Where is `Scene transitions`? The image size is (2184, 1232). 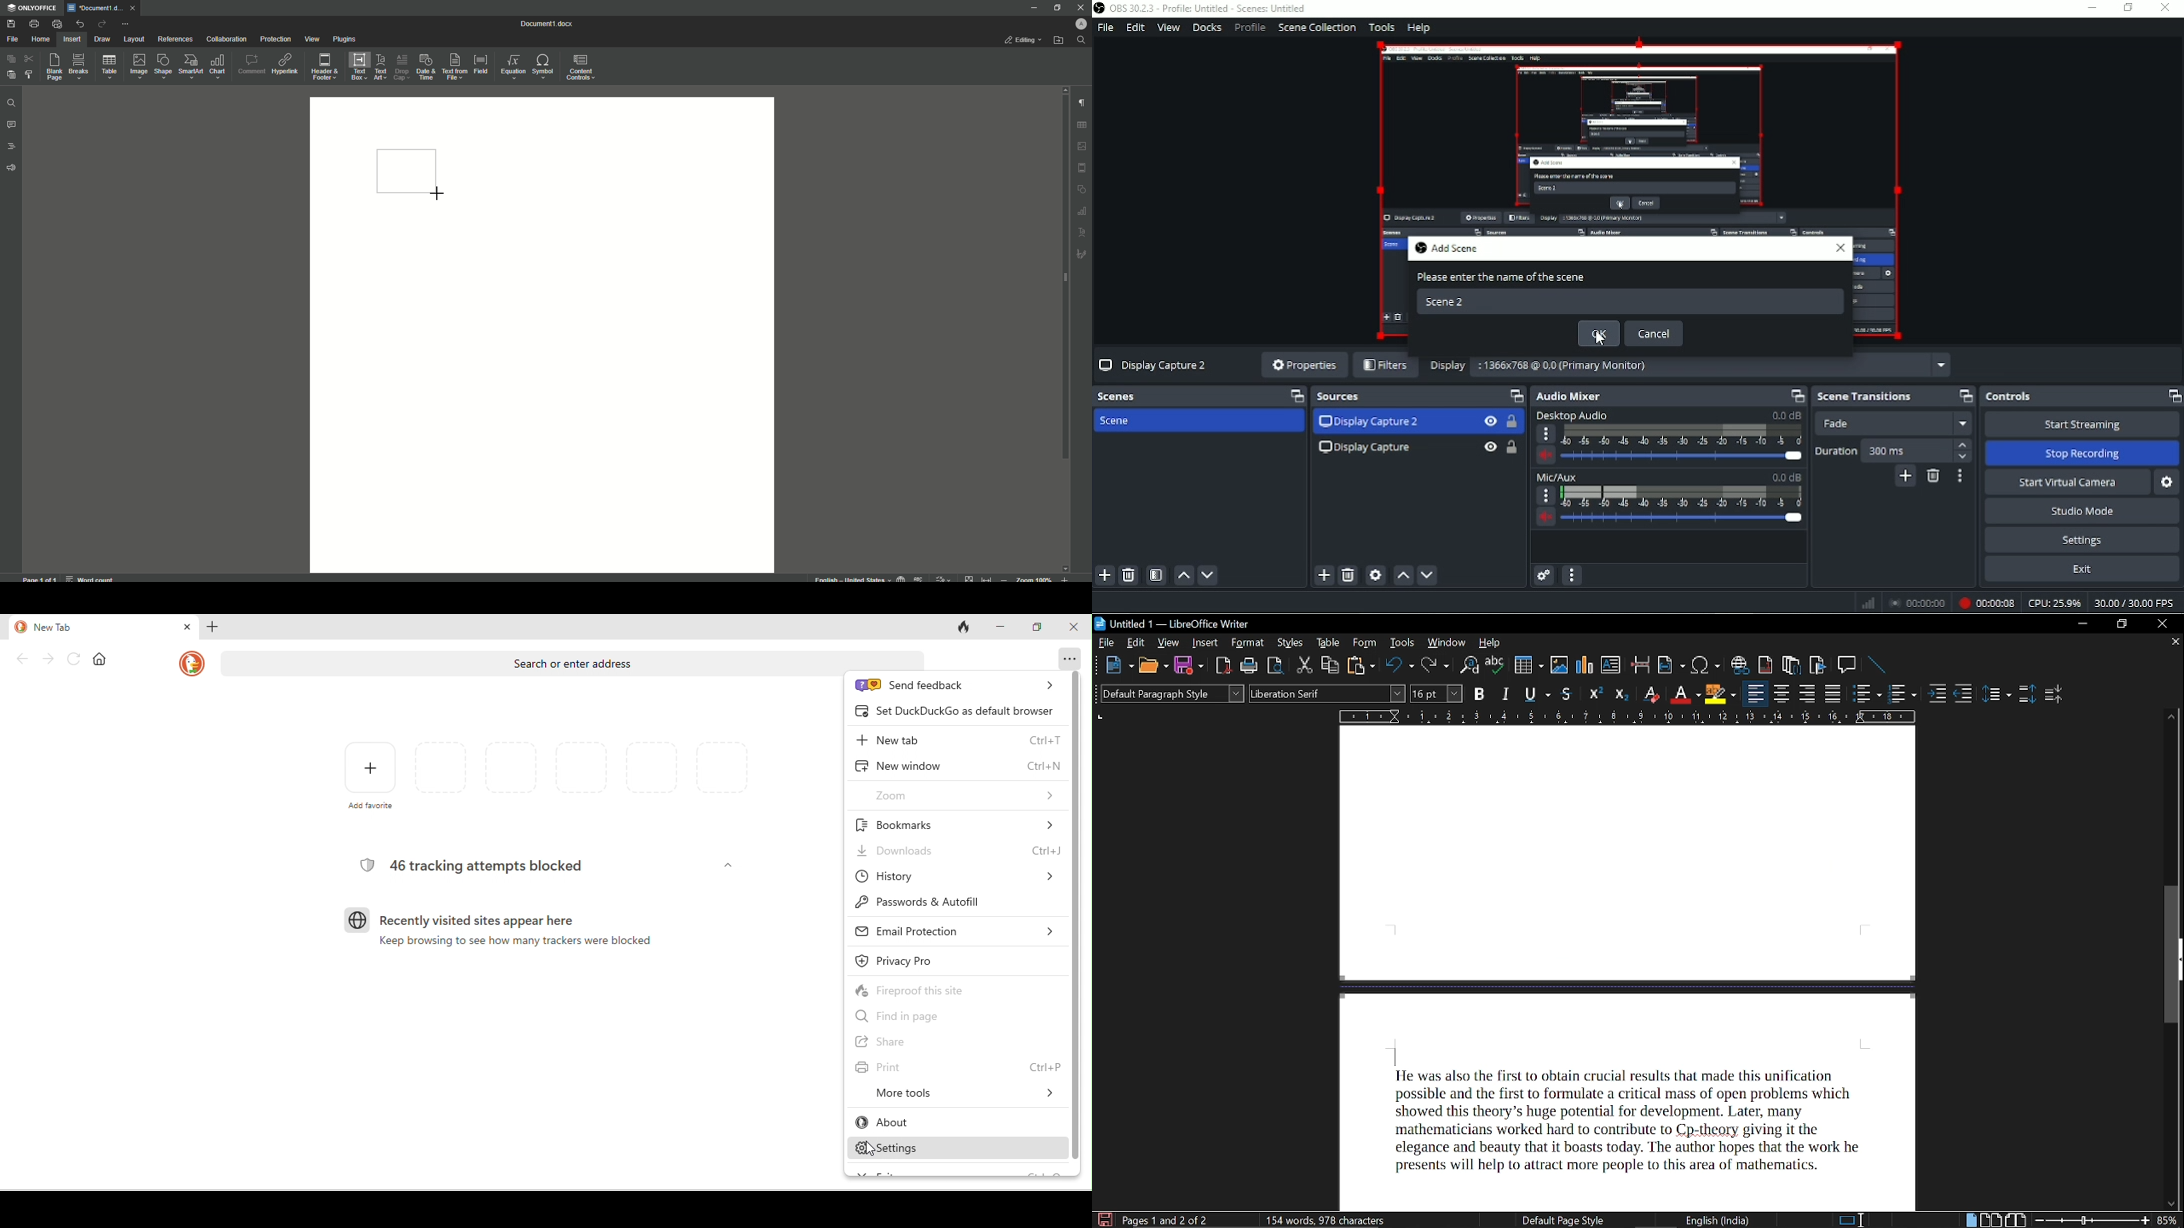
Scene transitions is located at coordinates (1863, 396).